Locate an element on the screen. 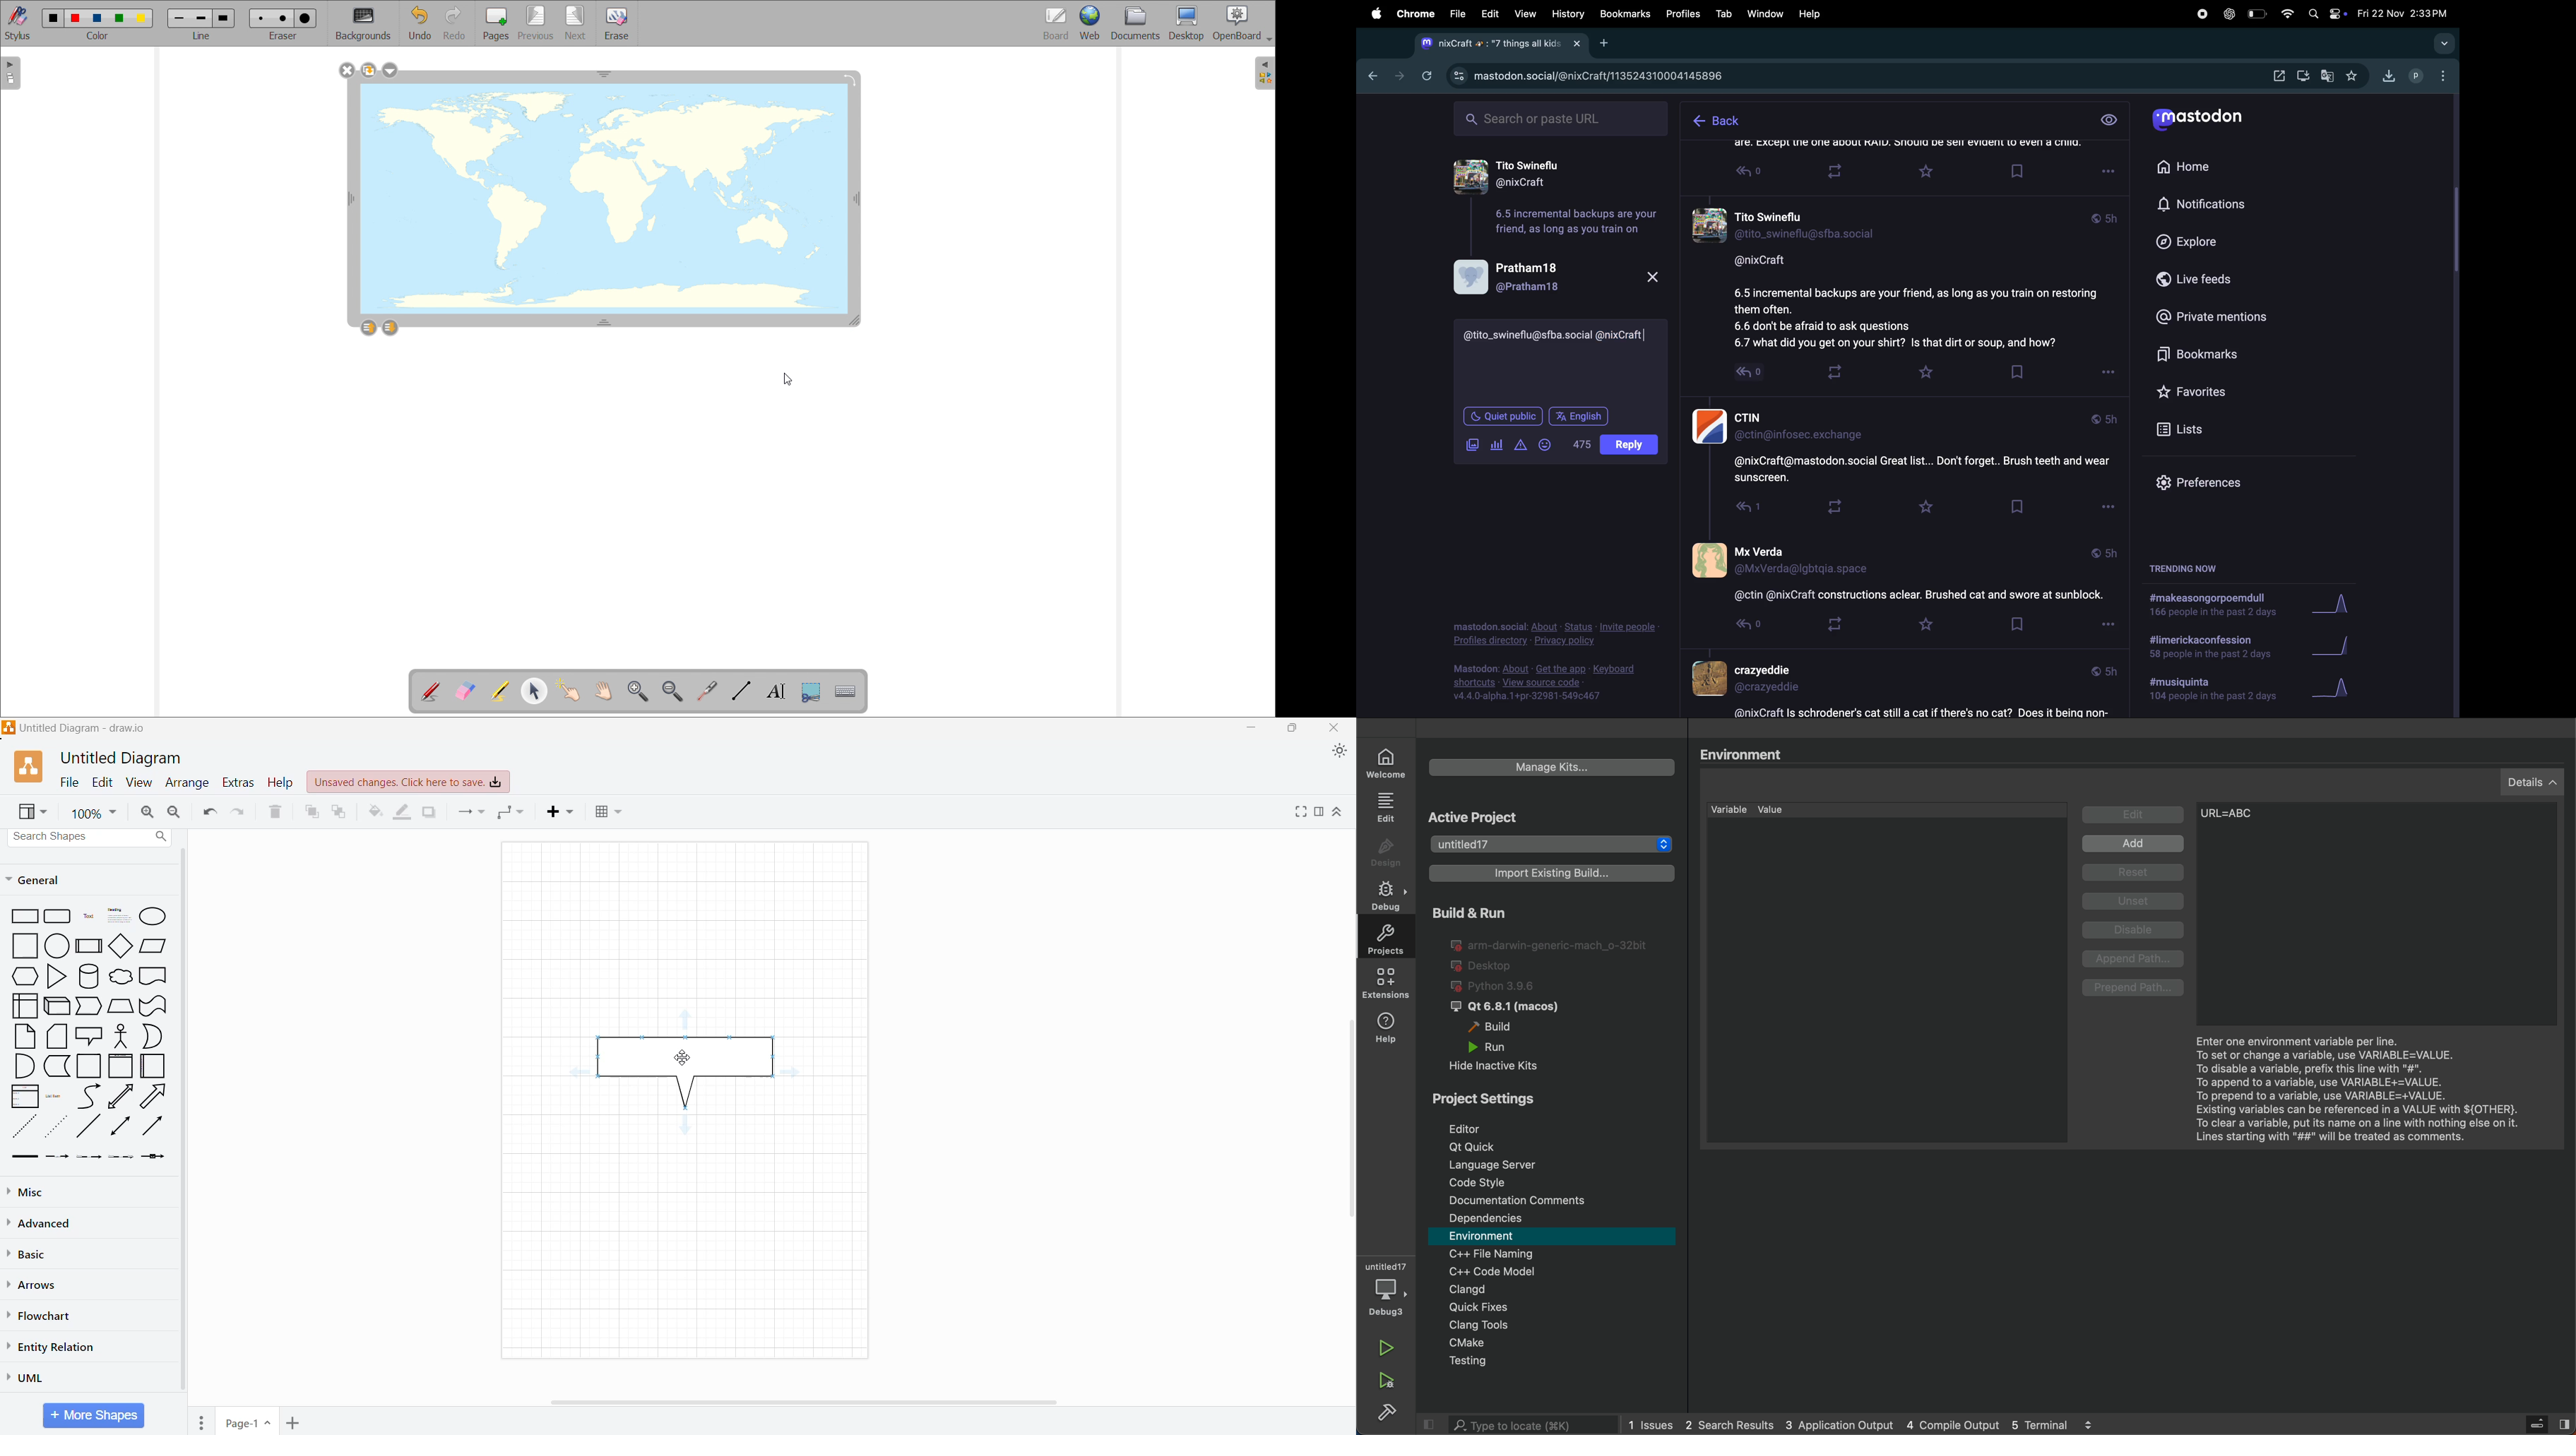 The width and height of the screenshot is (2576, 1456). Help is located at coordinates (281, 782).